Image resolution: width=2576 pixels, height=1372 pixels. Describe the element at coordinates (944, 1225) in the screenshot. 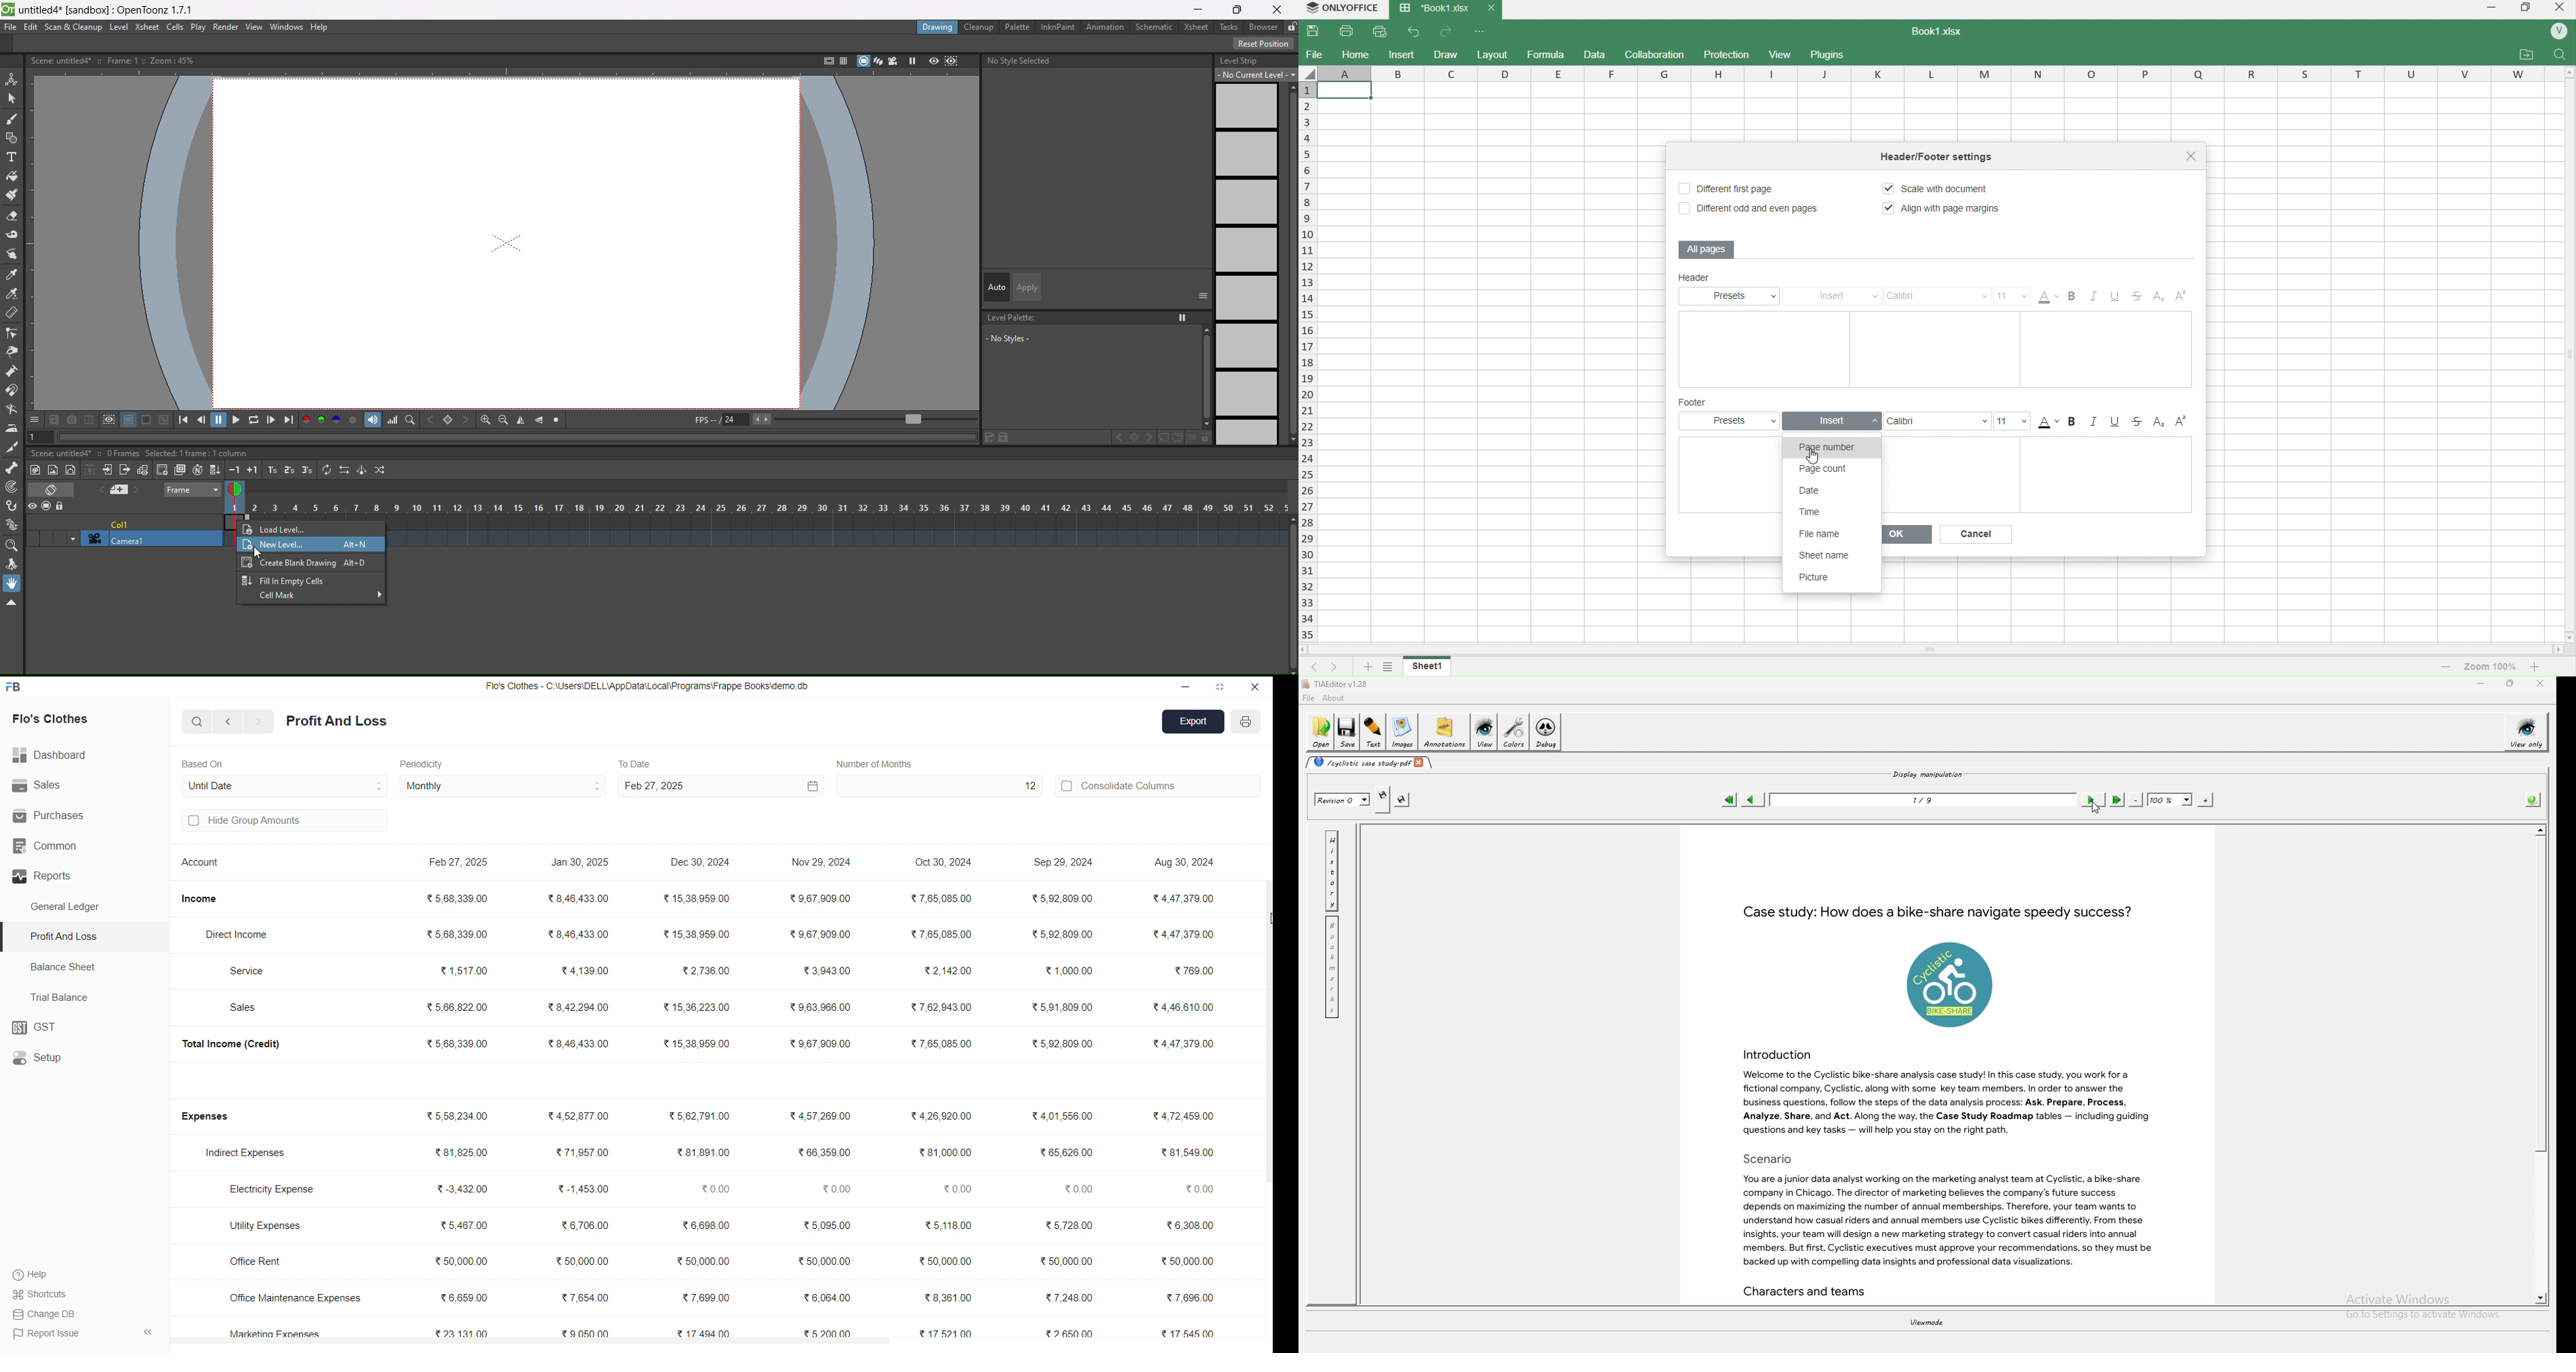

I see `₹ 5,118.00` at that location.